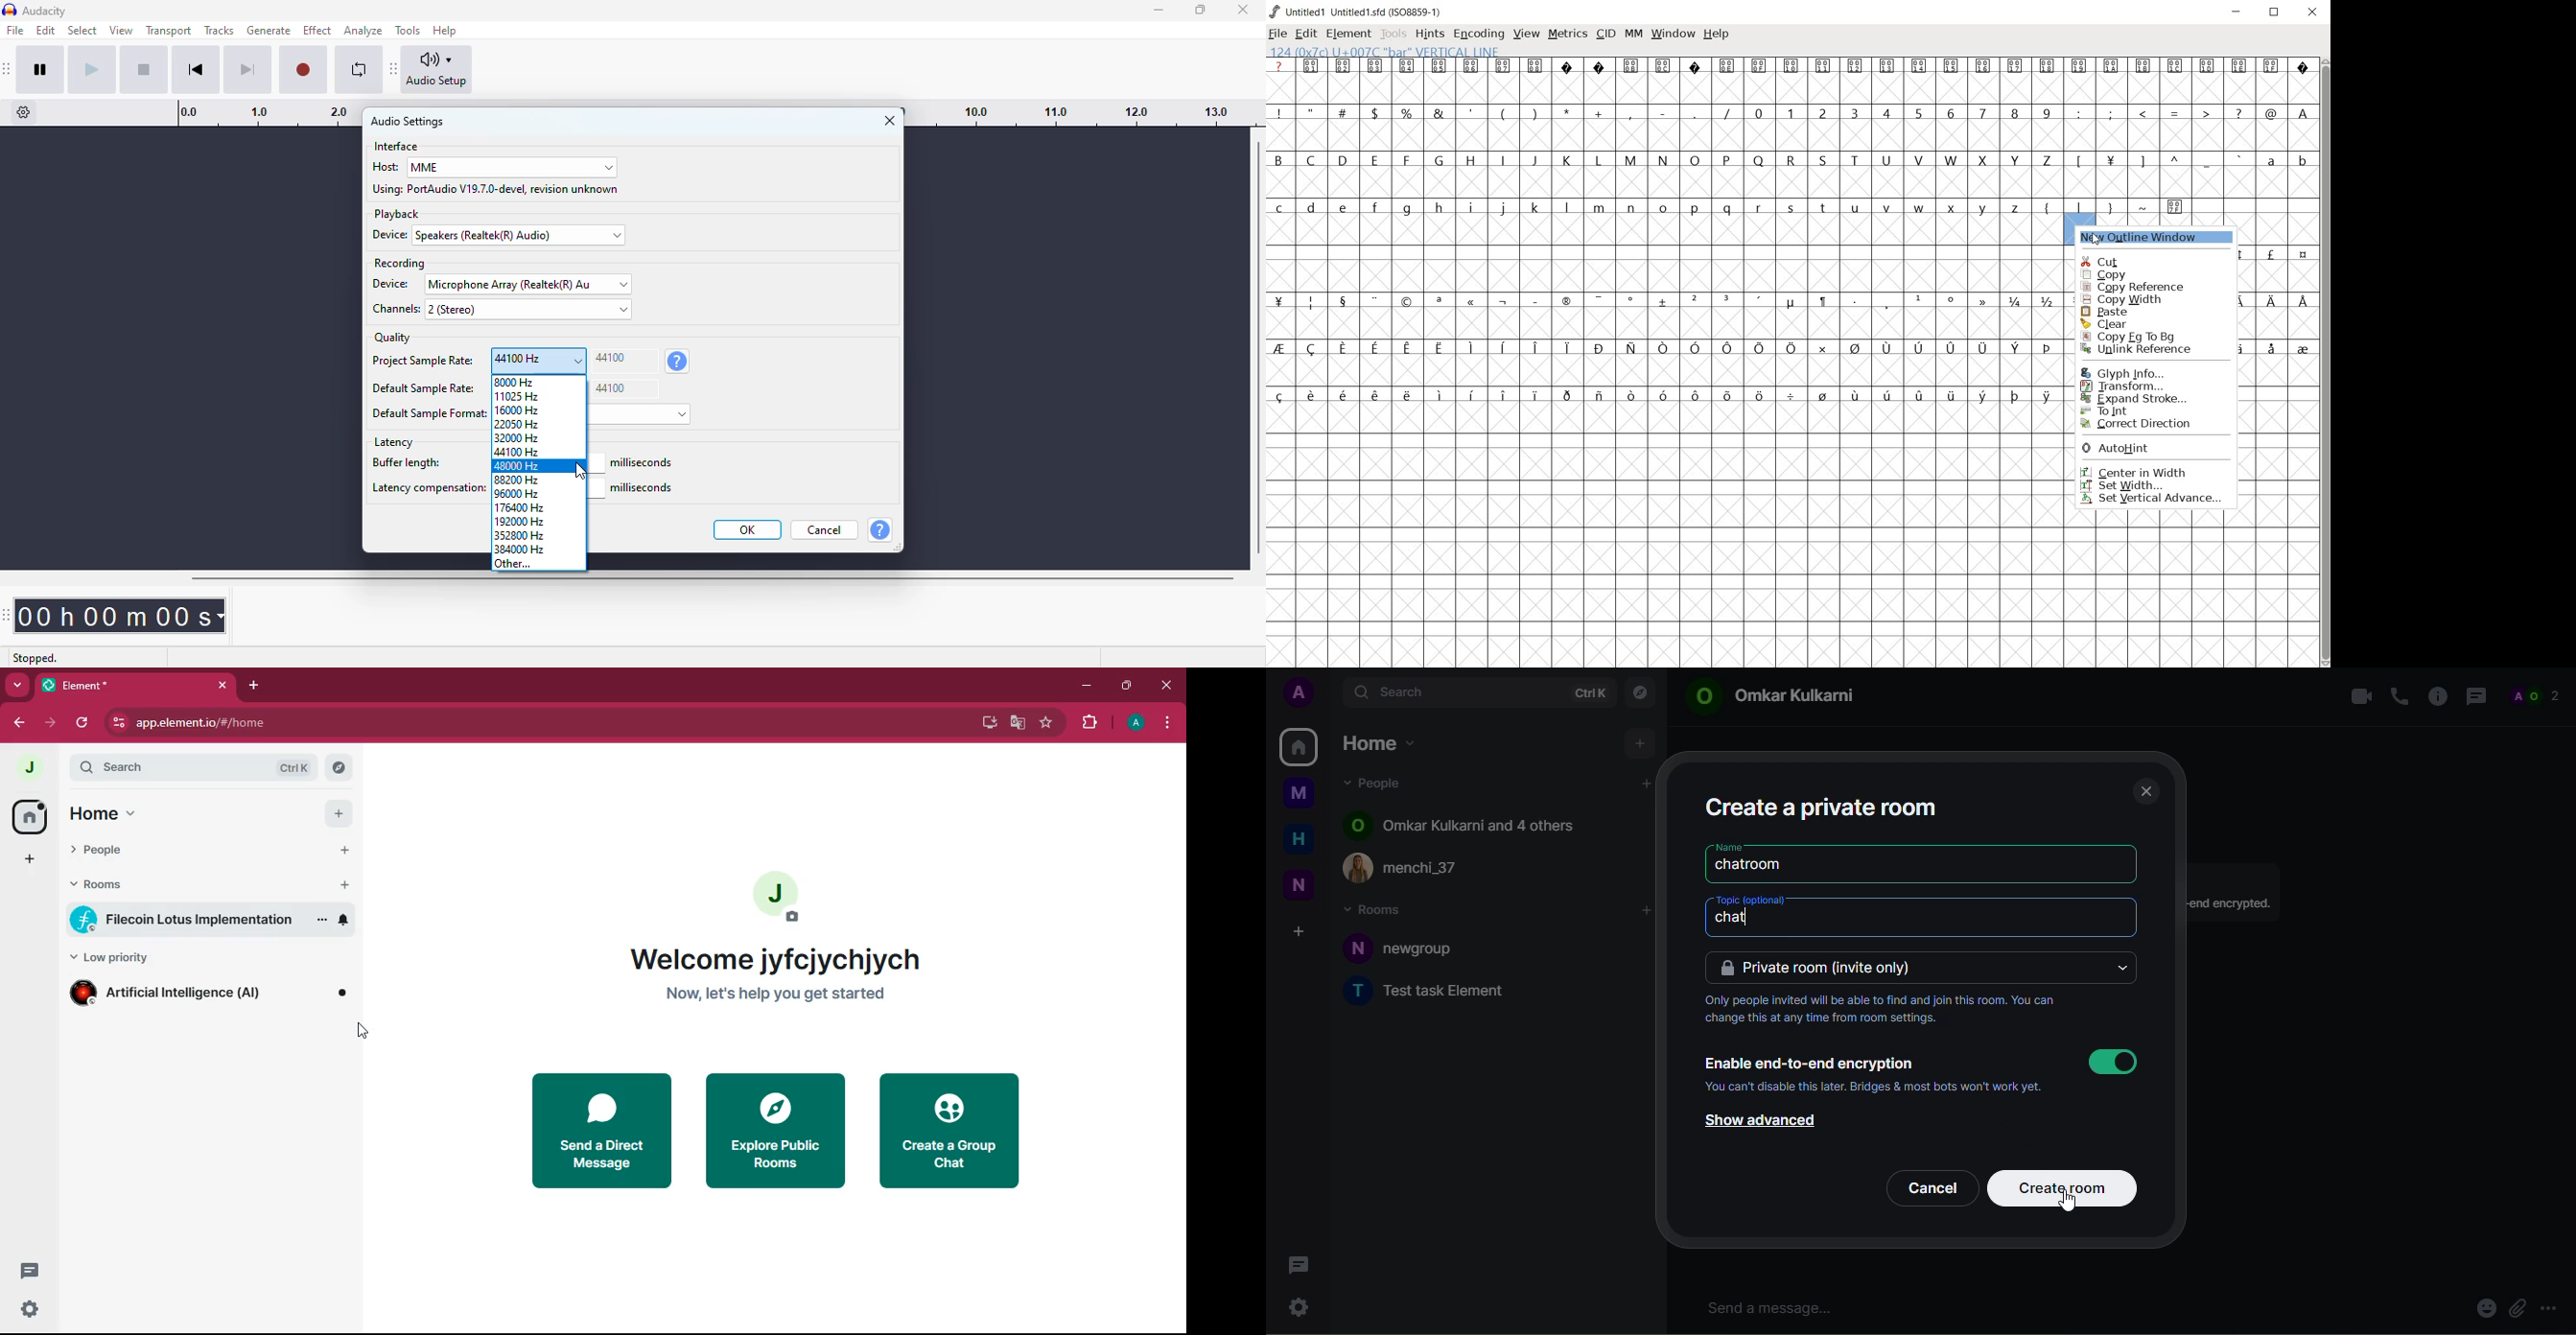  I want to click on Unlink Reference, so click(2150, 352).